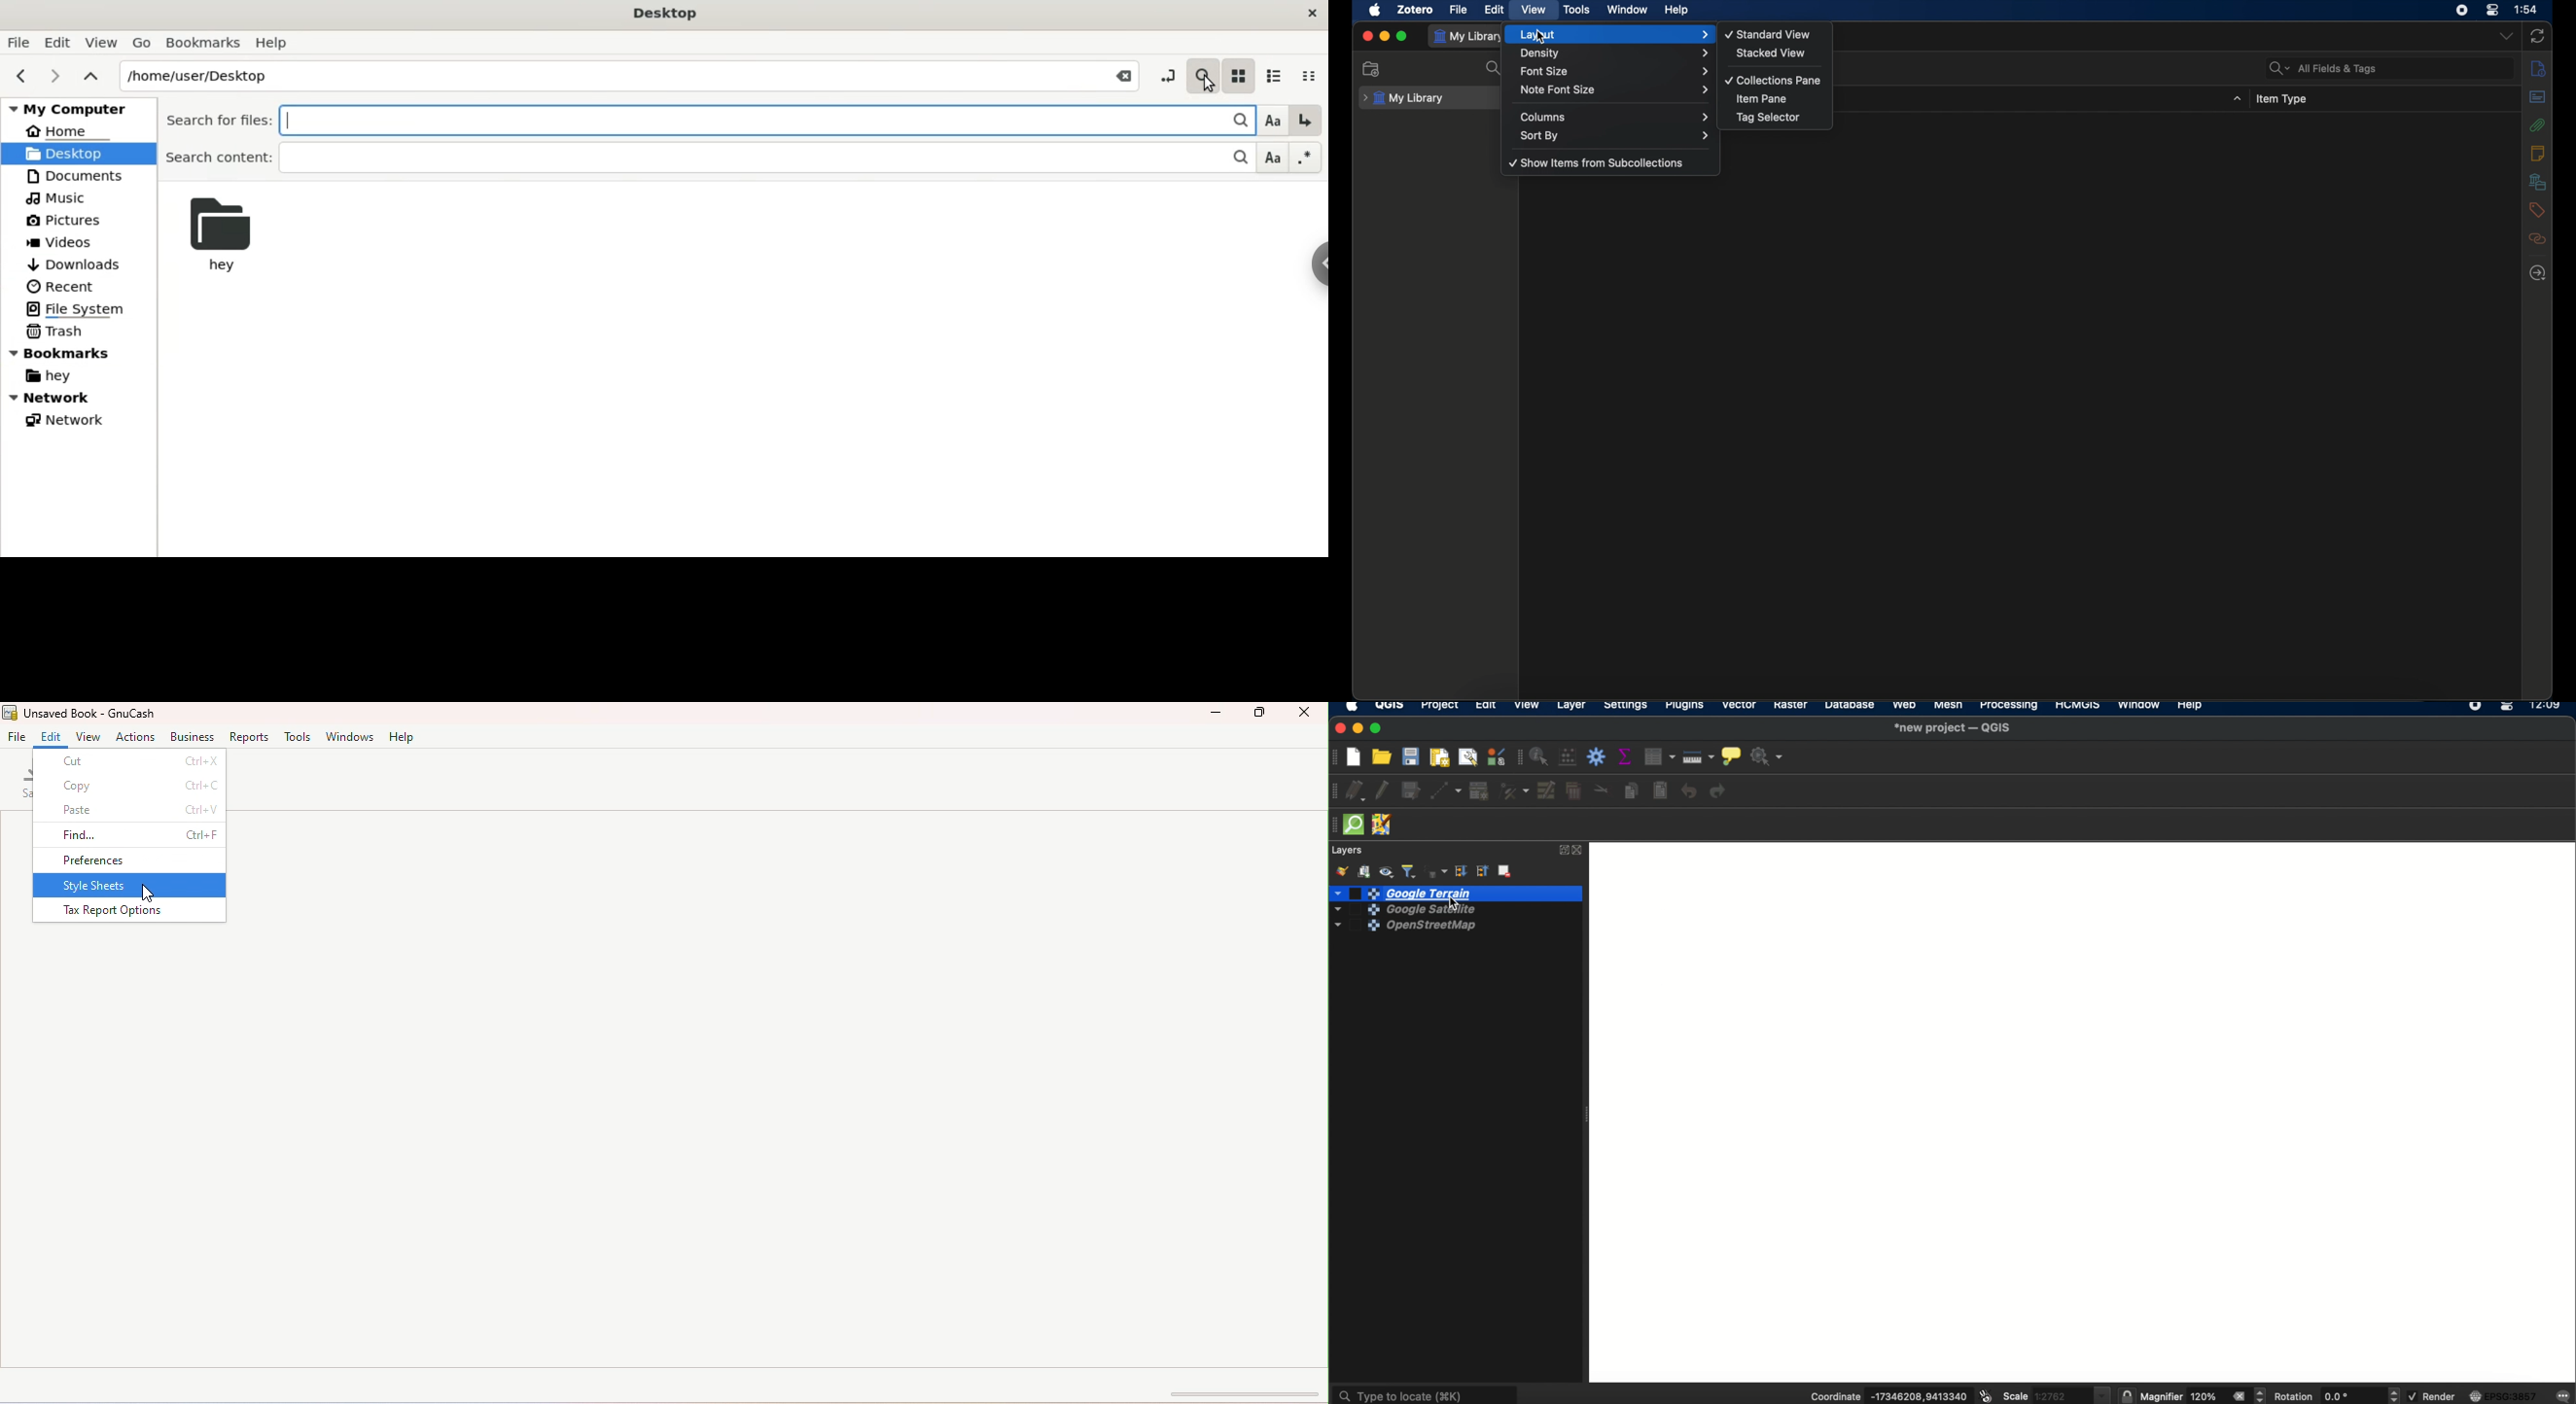 The width and height of the screenshot is (2576, 1428). What do you see at coordinates (1402, 36) in the screenshot?
I see `maximize` at bounding box center [1402, 36].